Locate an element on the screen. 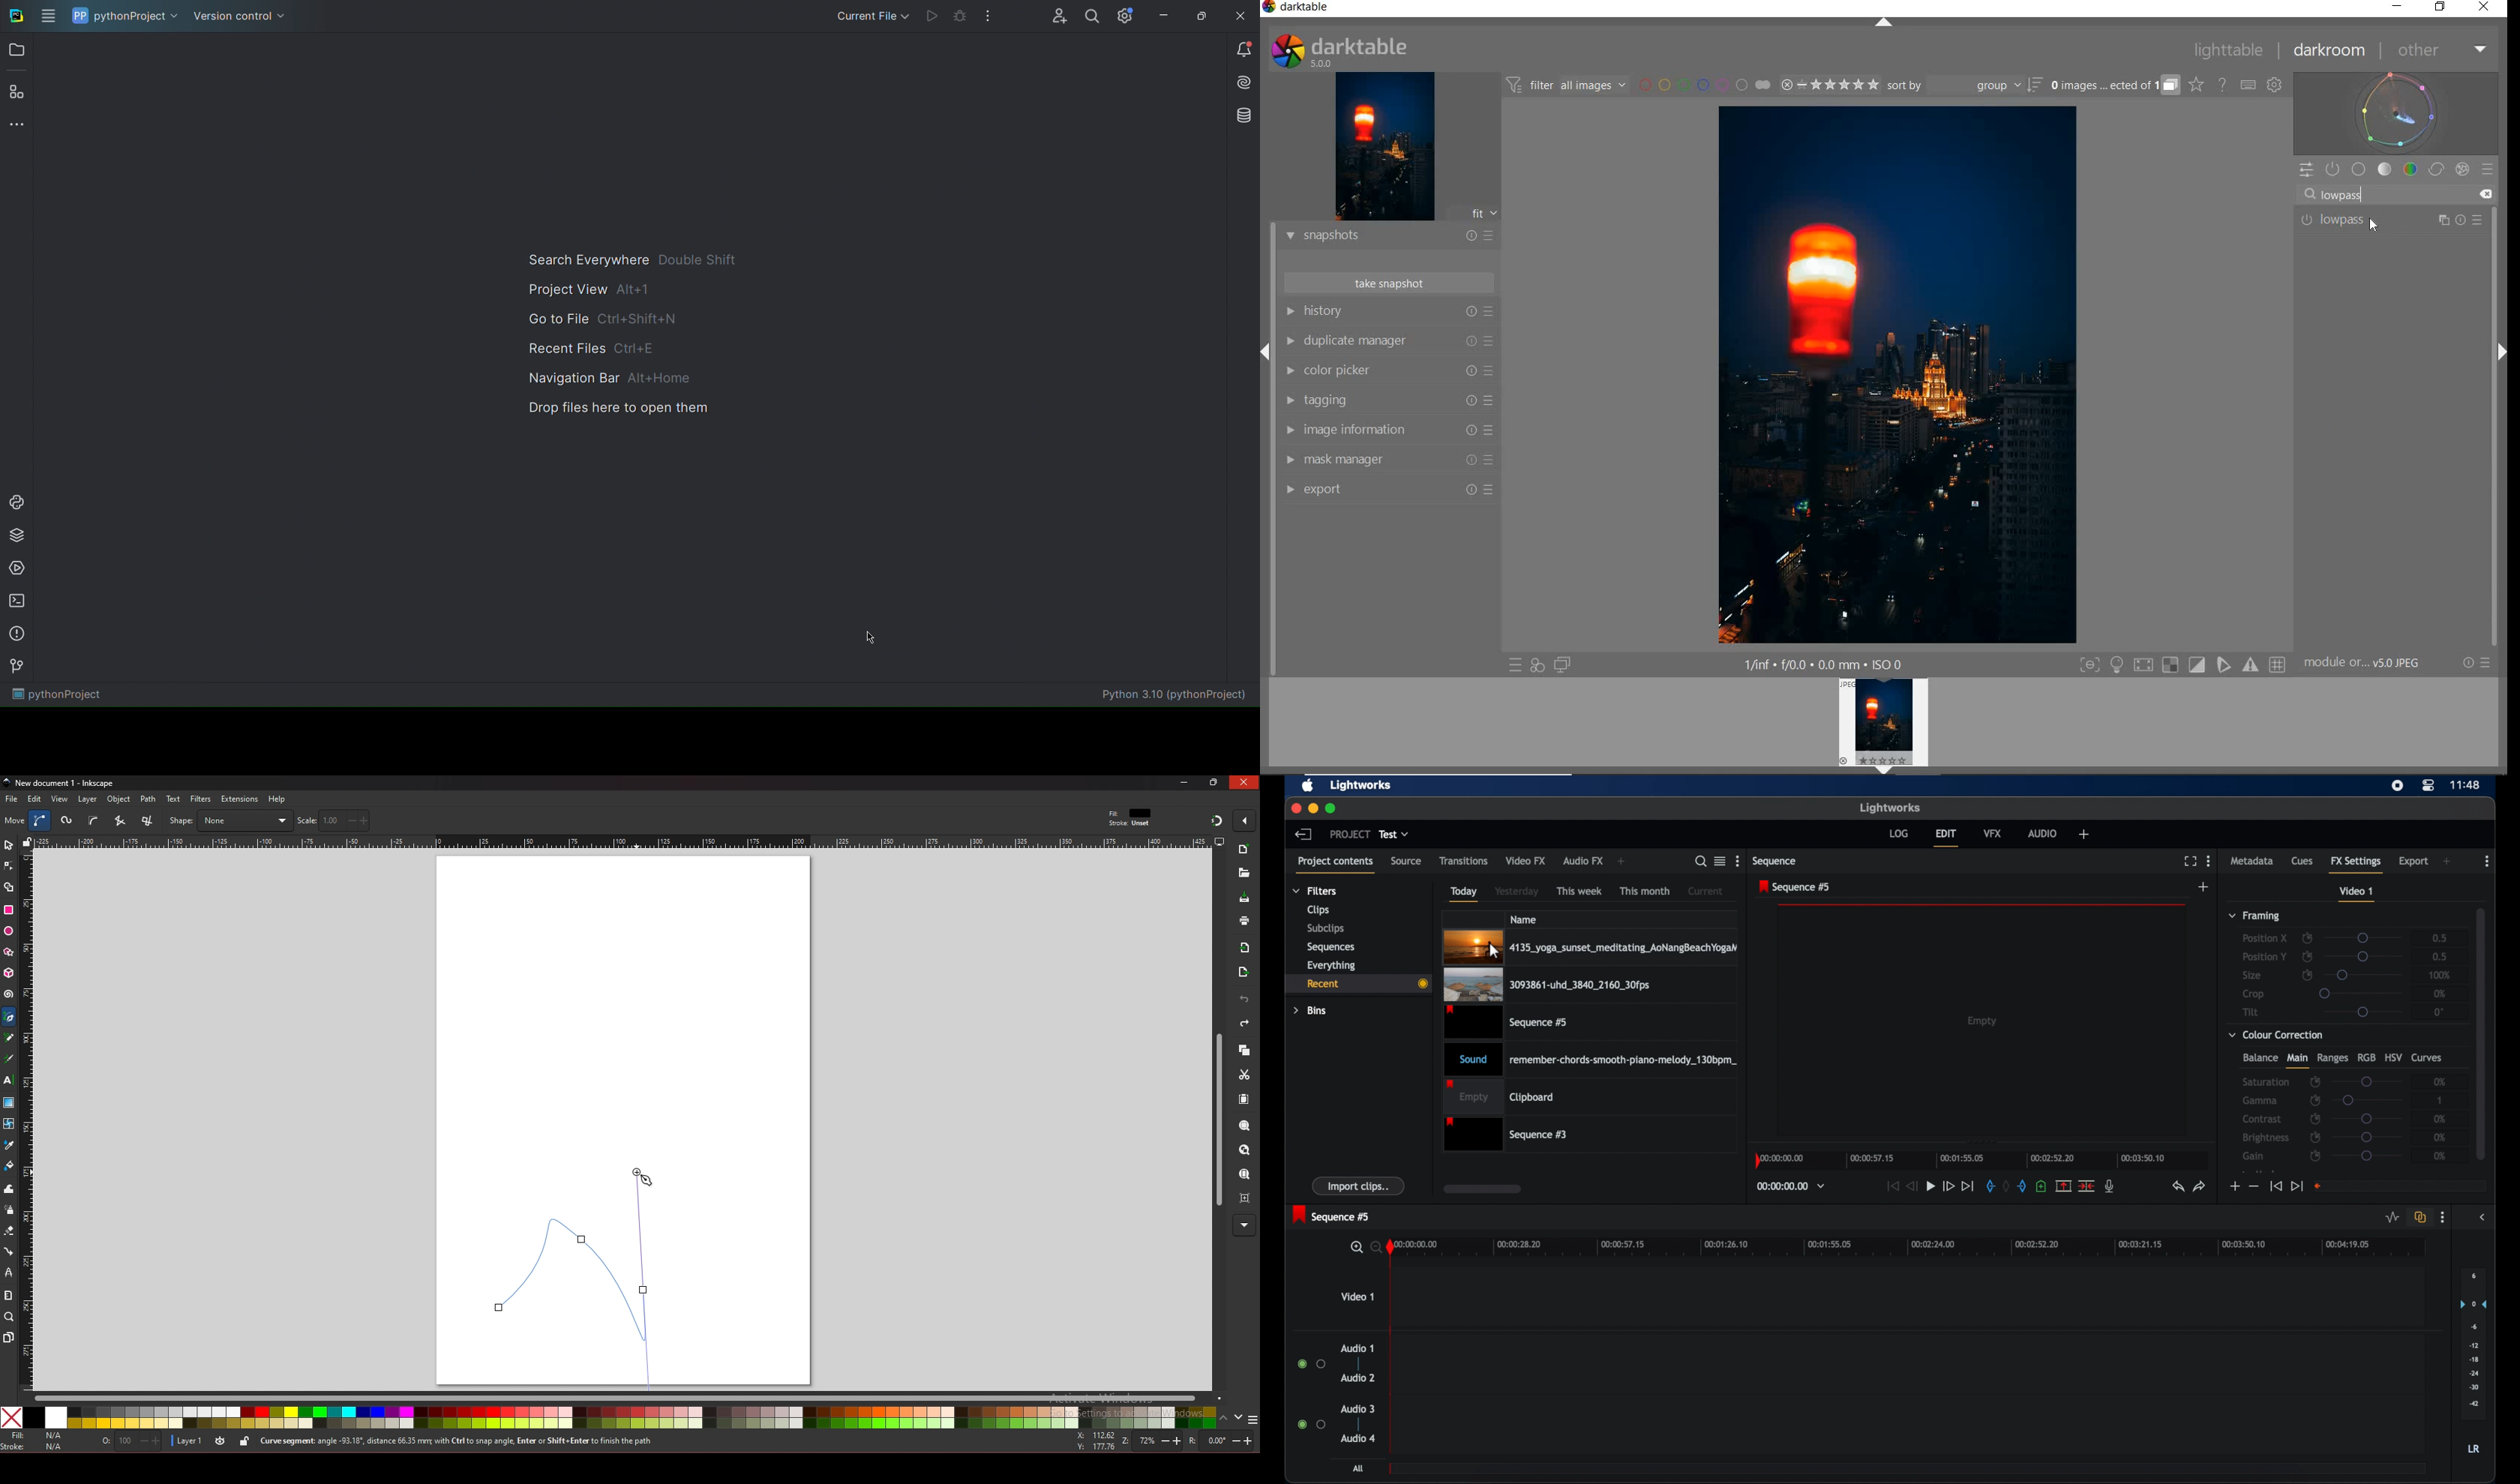 This screenshot has width=2520, height=1484. selector is located at coordinates (9, 845).